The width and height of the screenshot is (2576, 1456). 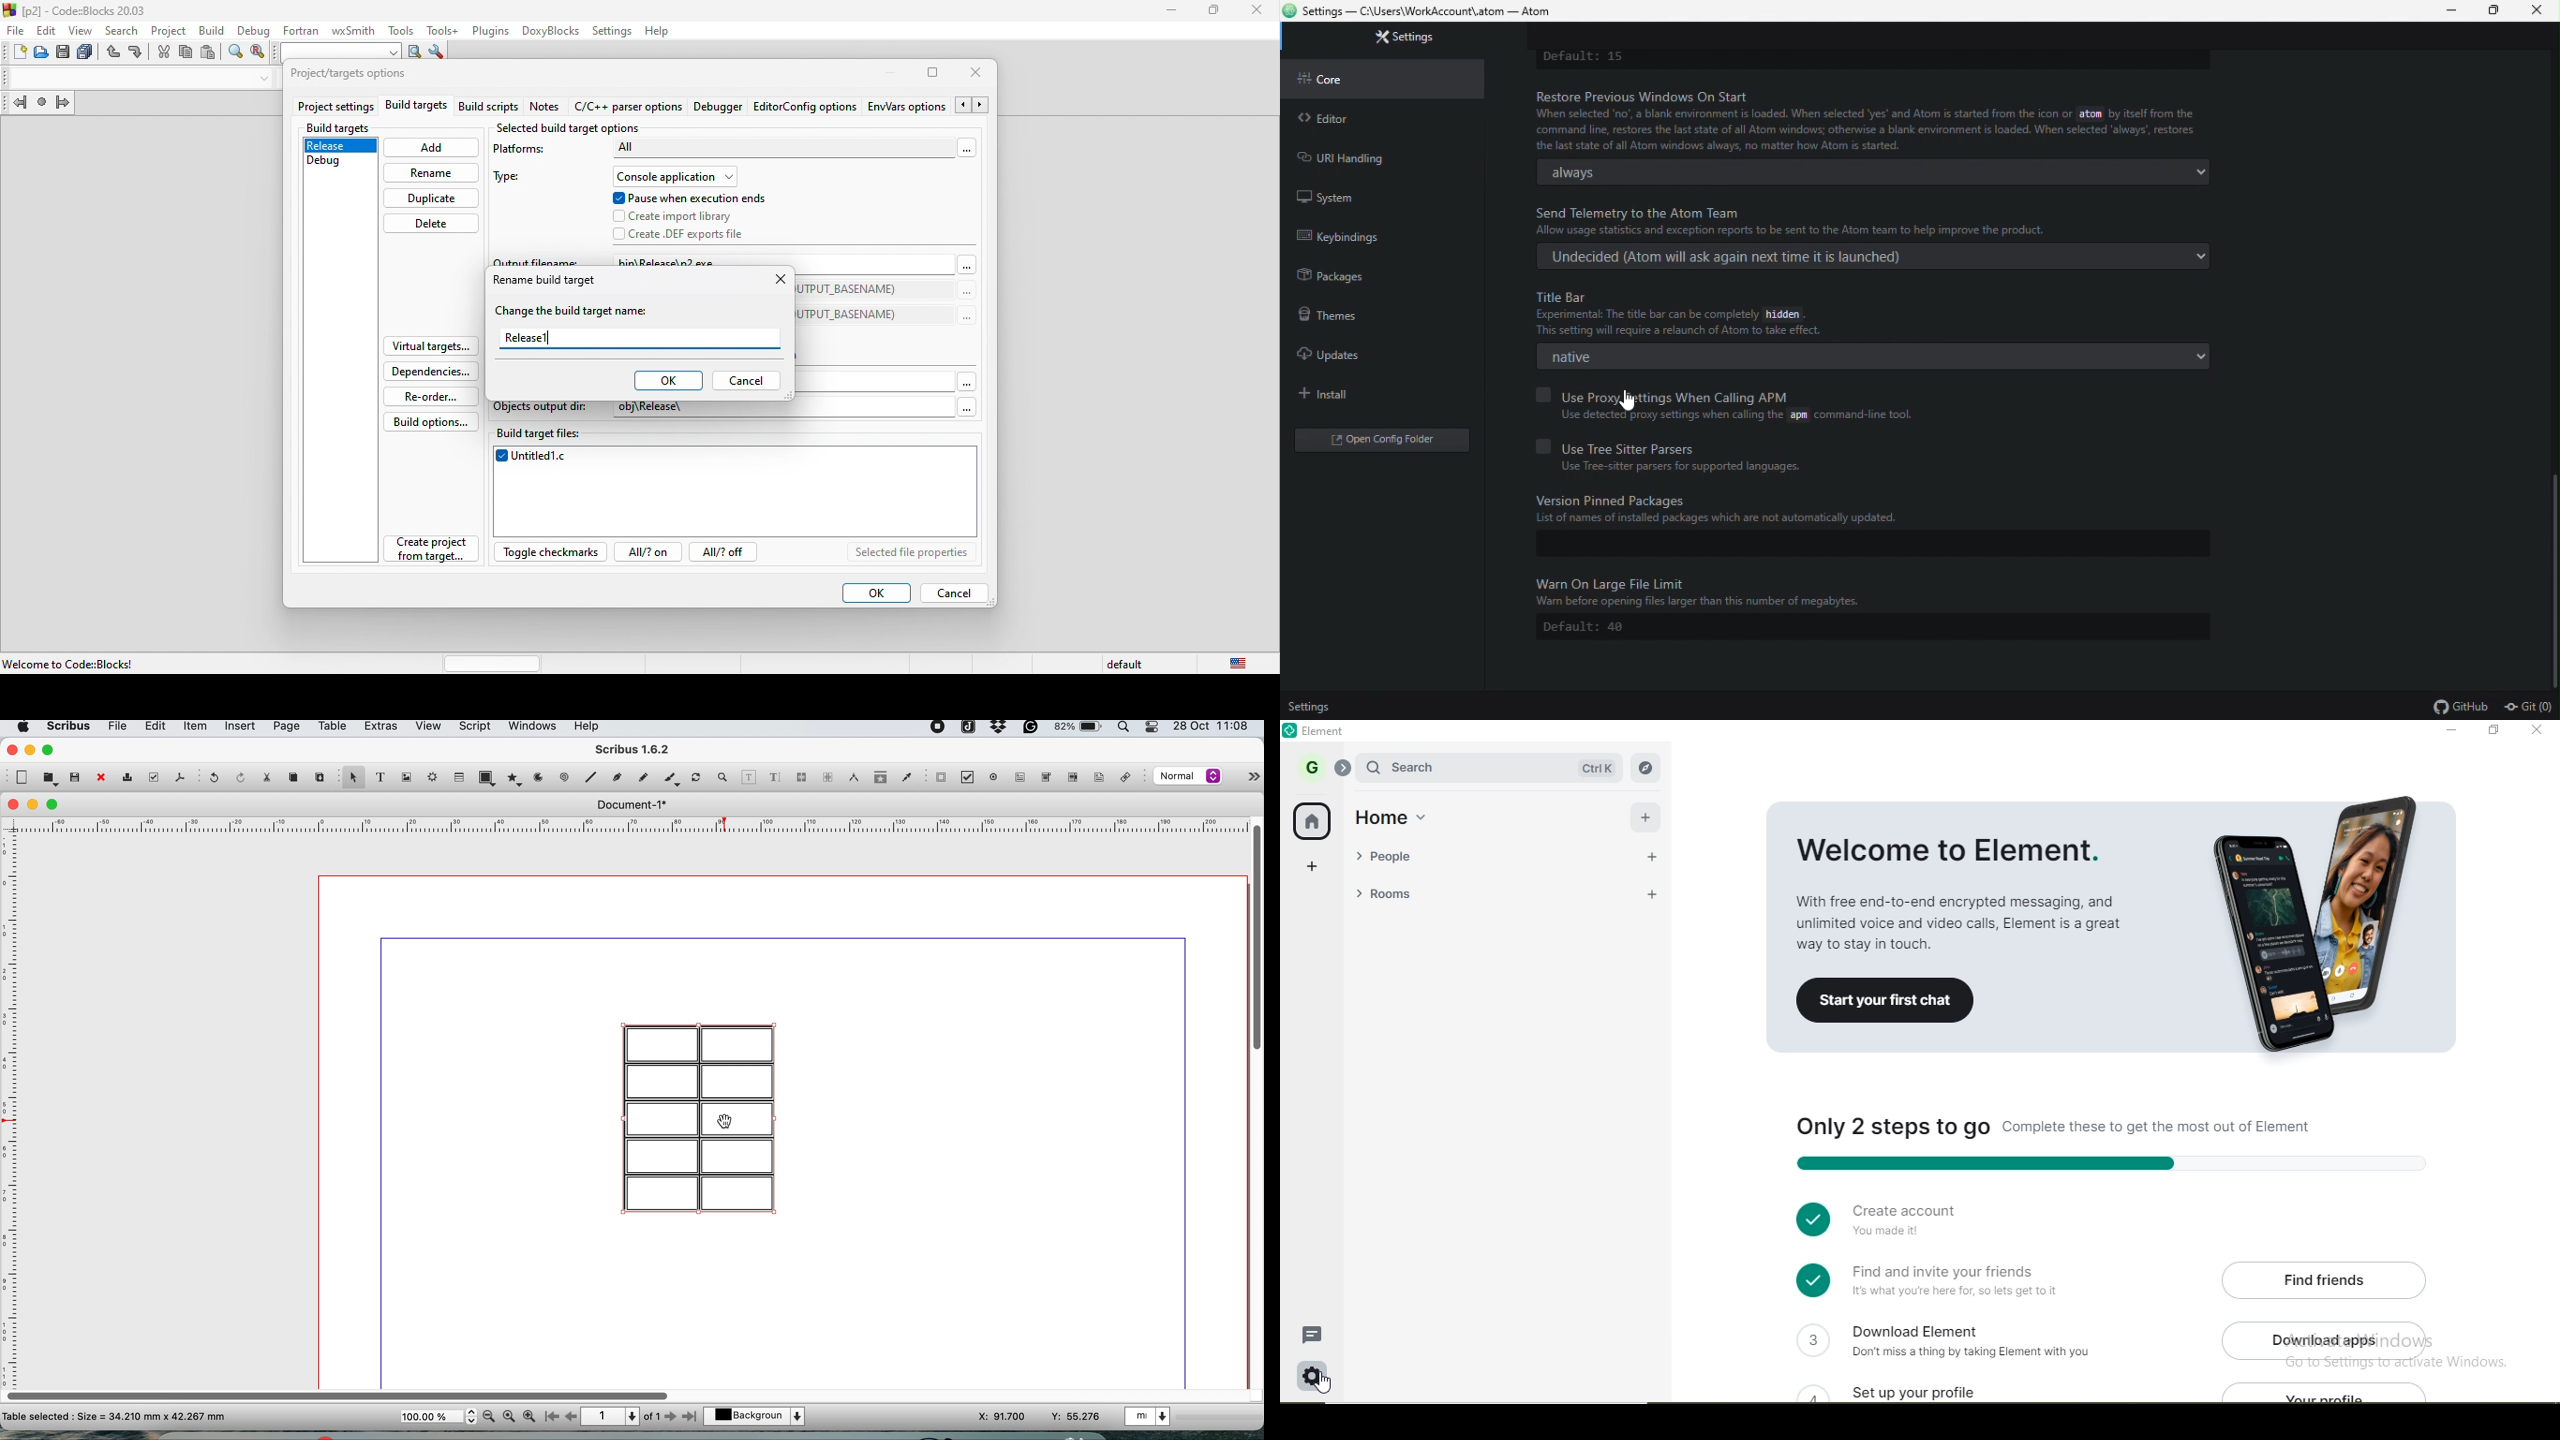 What do you see at coordinates (1153, 728) in the screenshot?
I see `control center` at bounding box center [1153, 728].